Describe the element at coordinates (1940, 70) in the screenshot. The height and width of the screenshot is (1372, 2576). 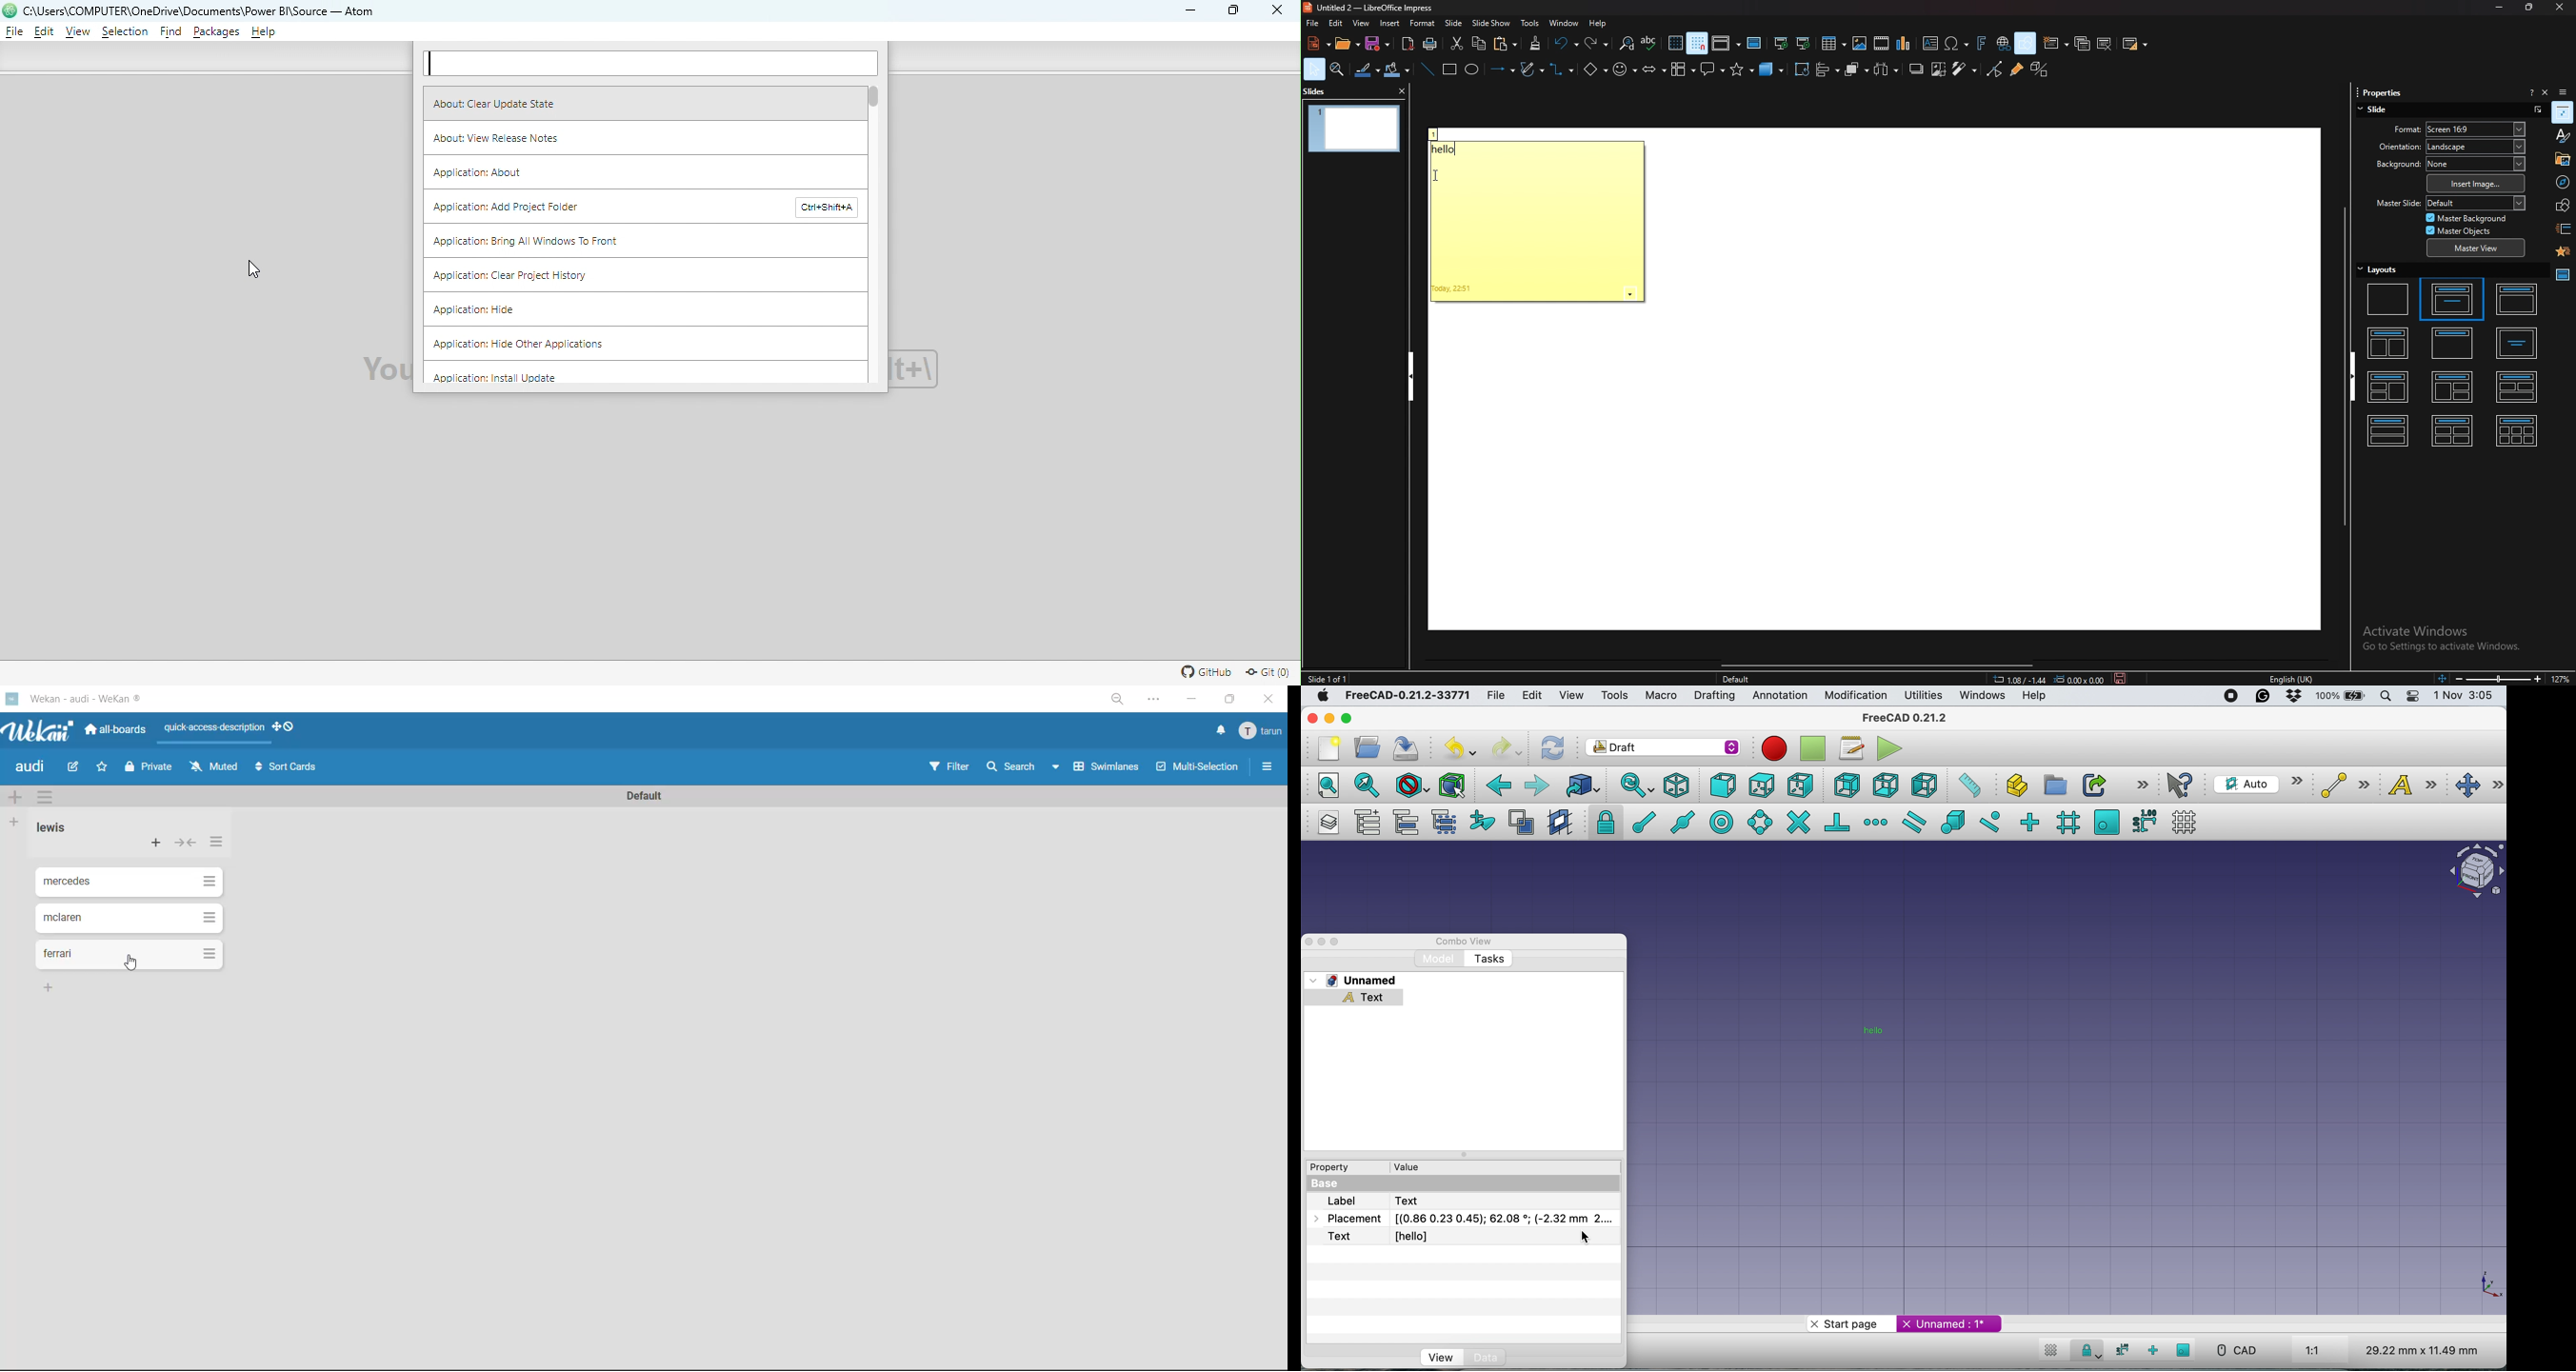
I see `crop image` at that location.